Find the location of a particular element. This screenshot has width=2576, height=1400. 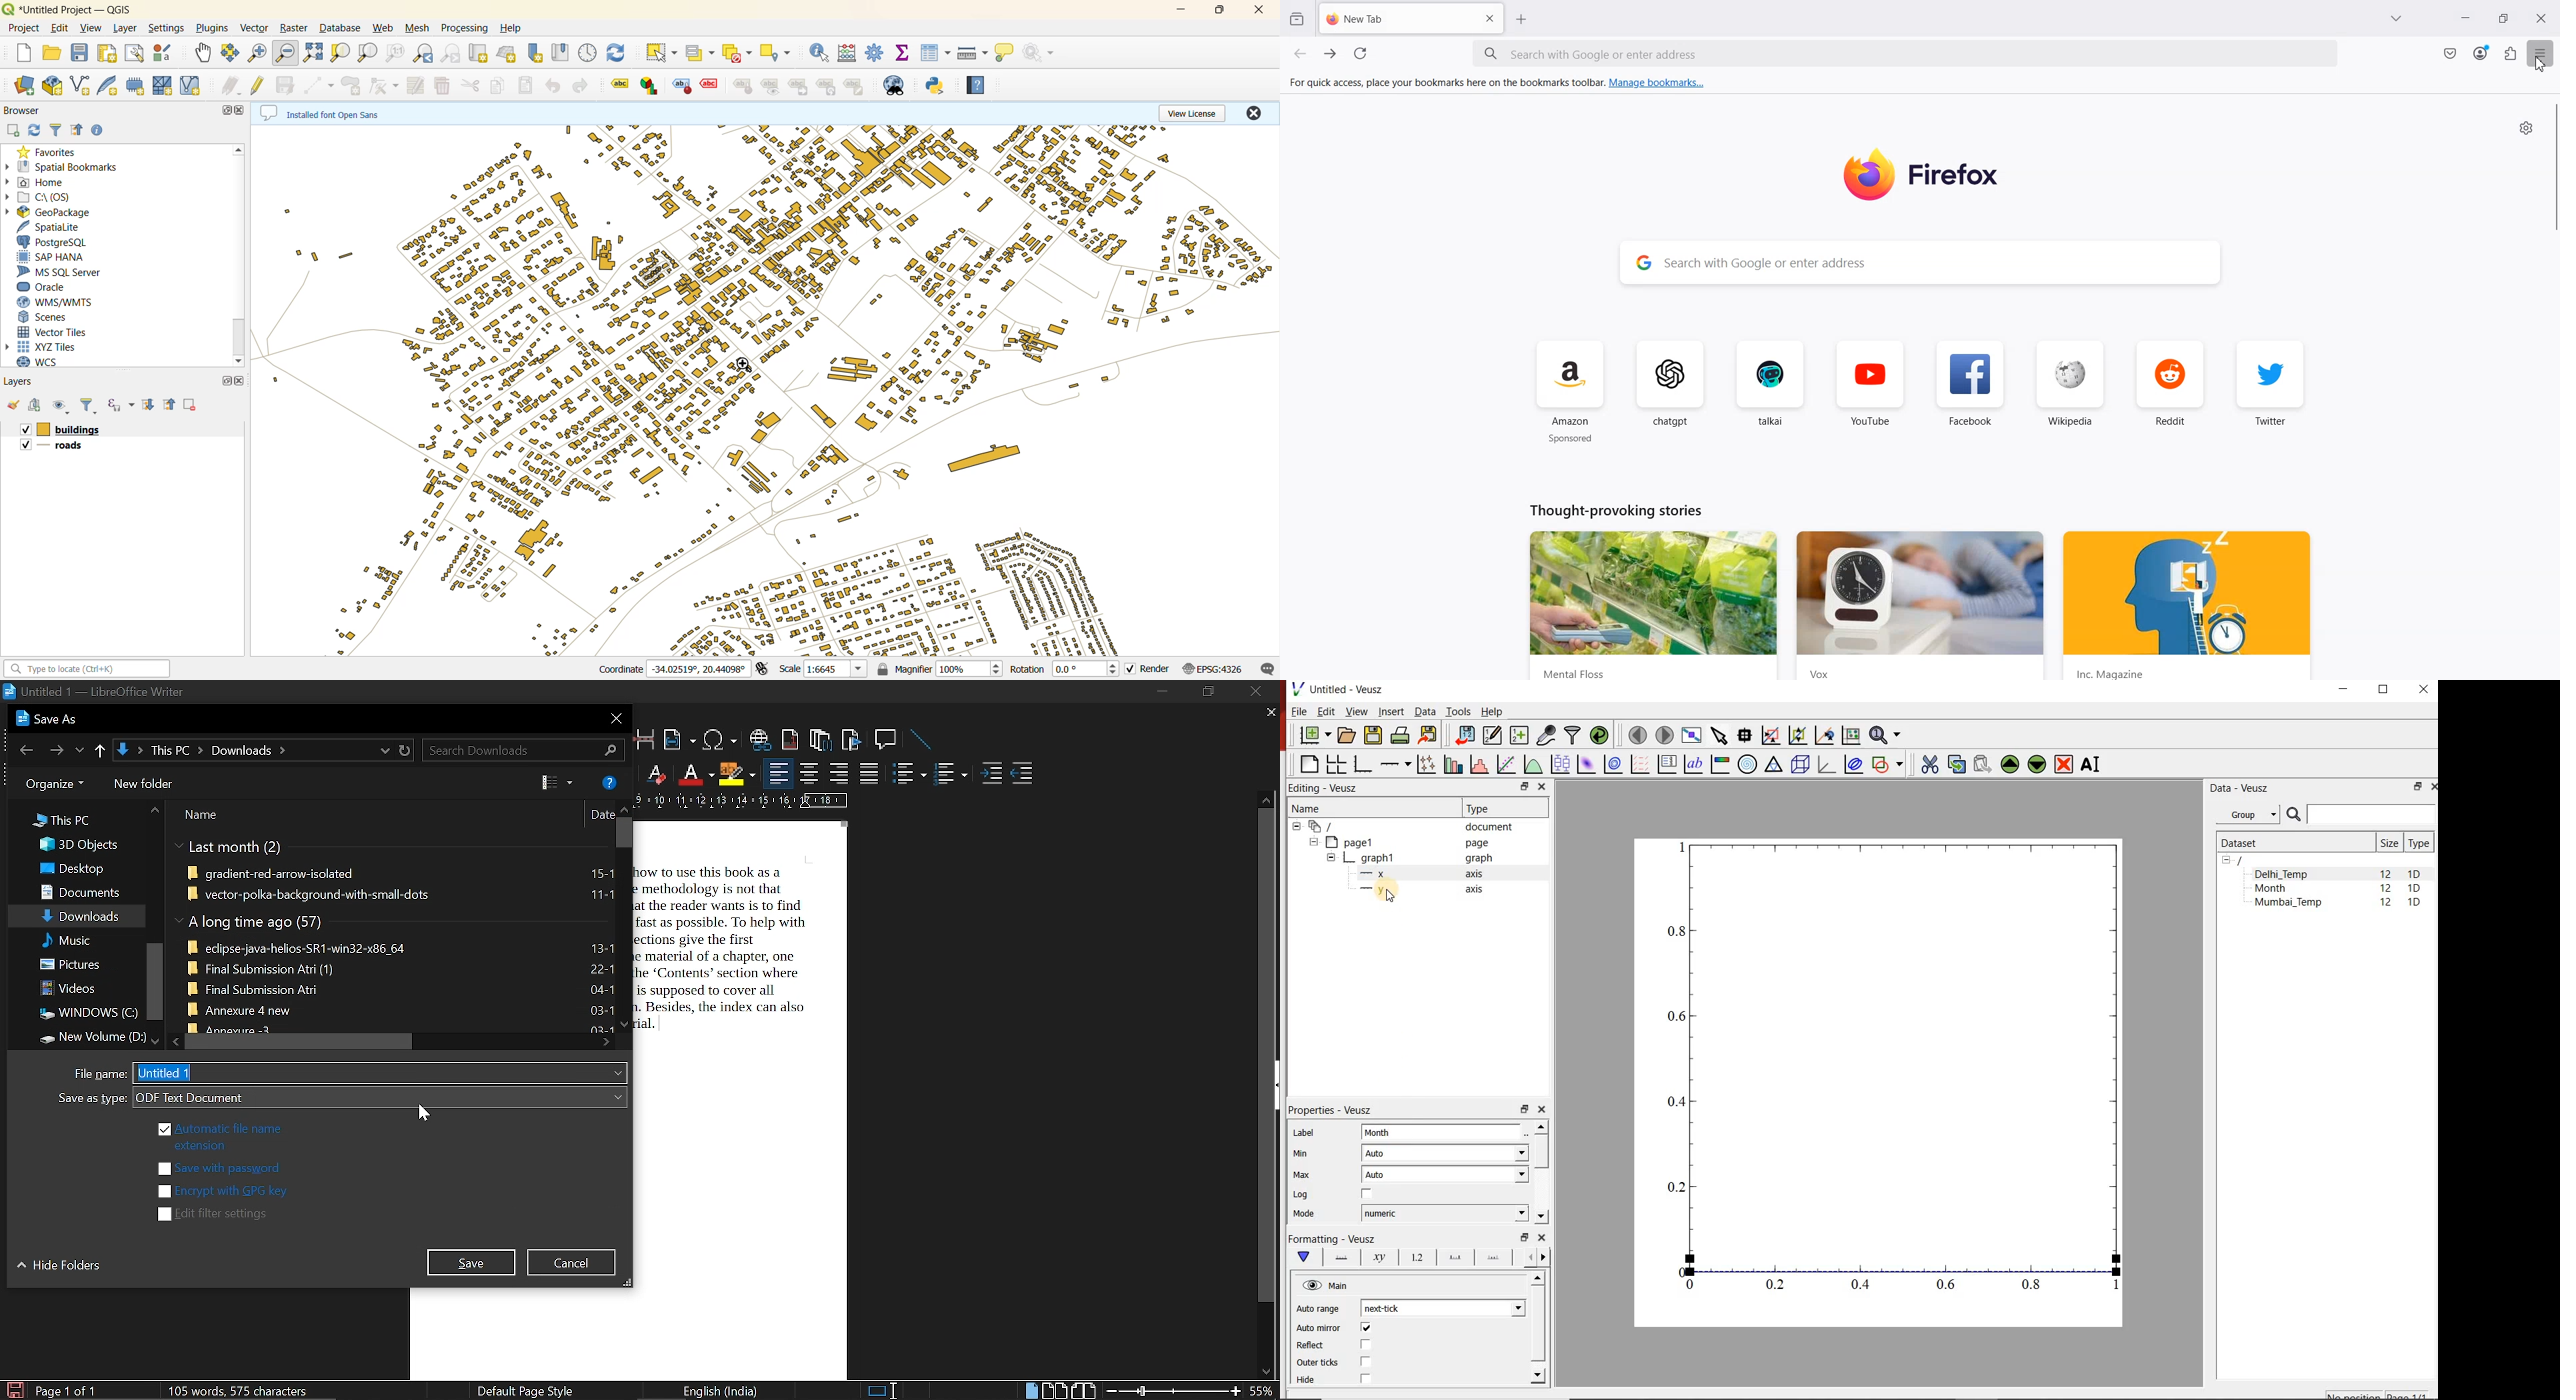

move down is located at coordinates (625, 1023).